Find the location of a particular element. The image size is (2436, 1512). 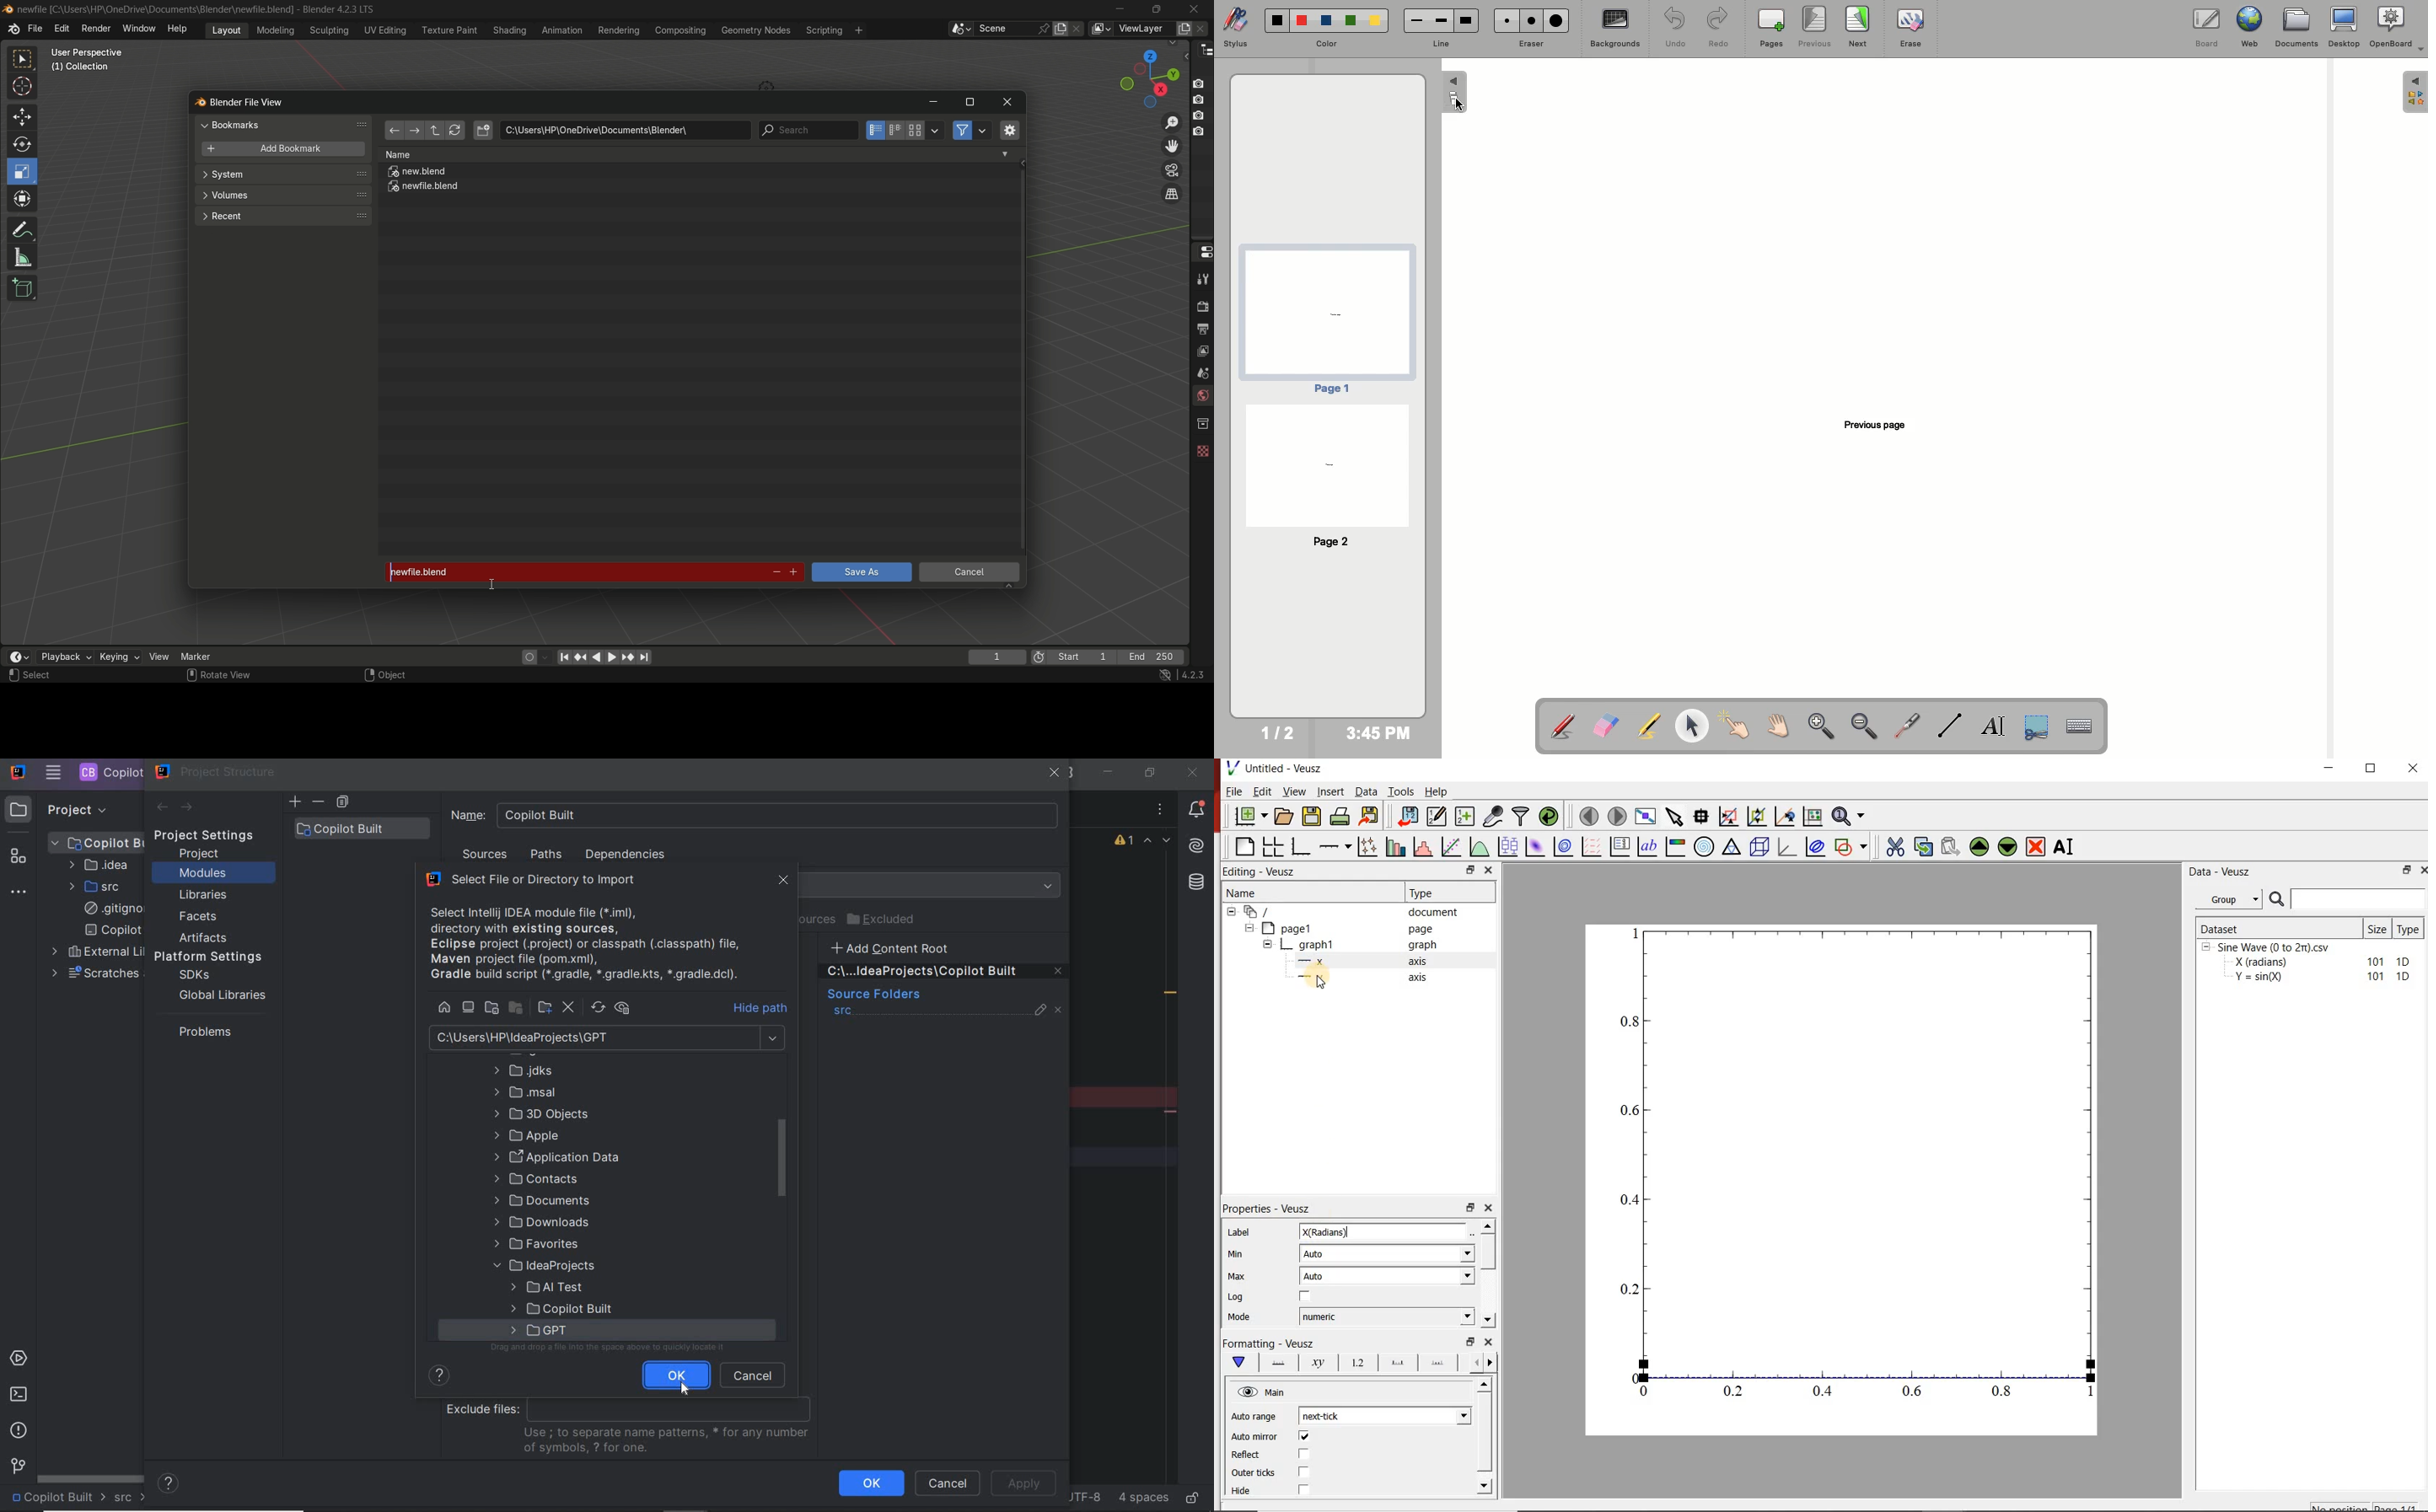

Polar graph is located at coordinates (1705, 847).